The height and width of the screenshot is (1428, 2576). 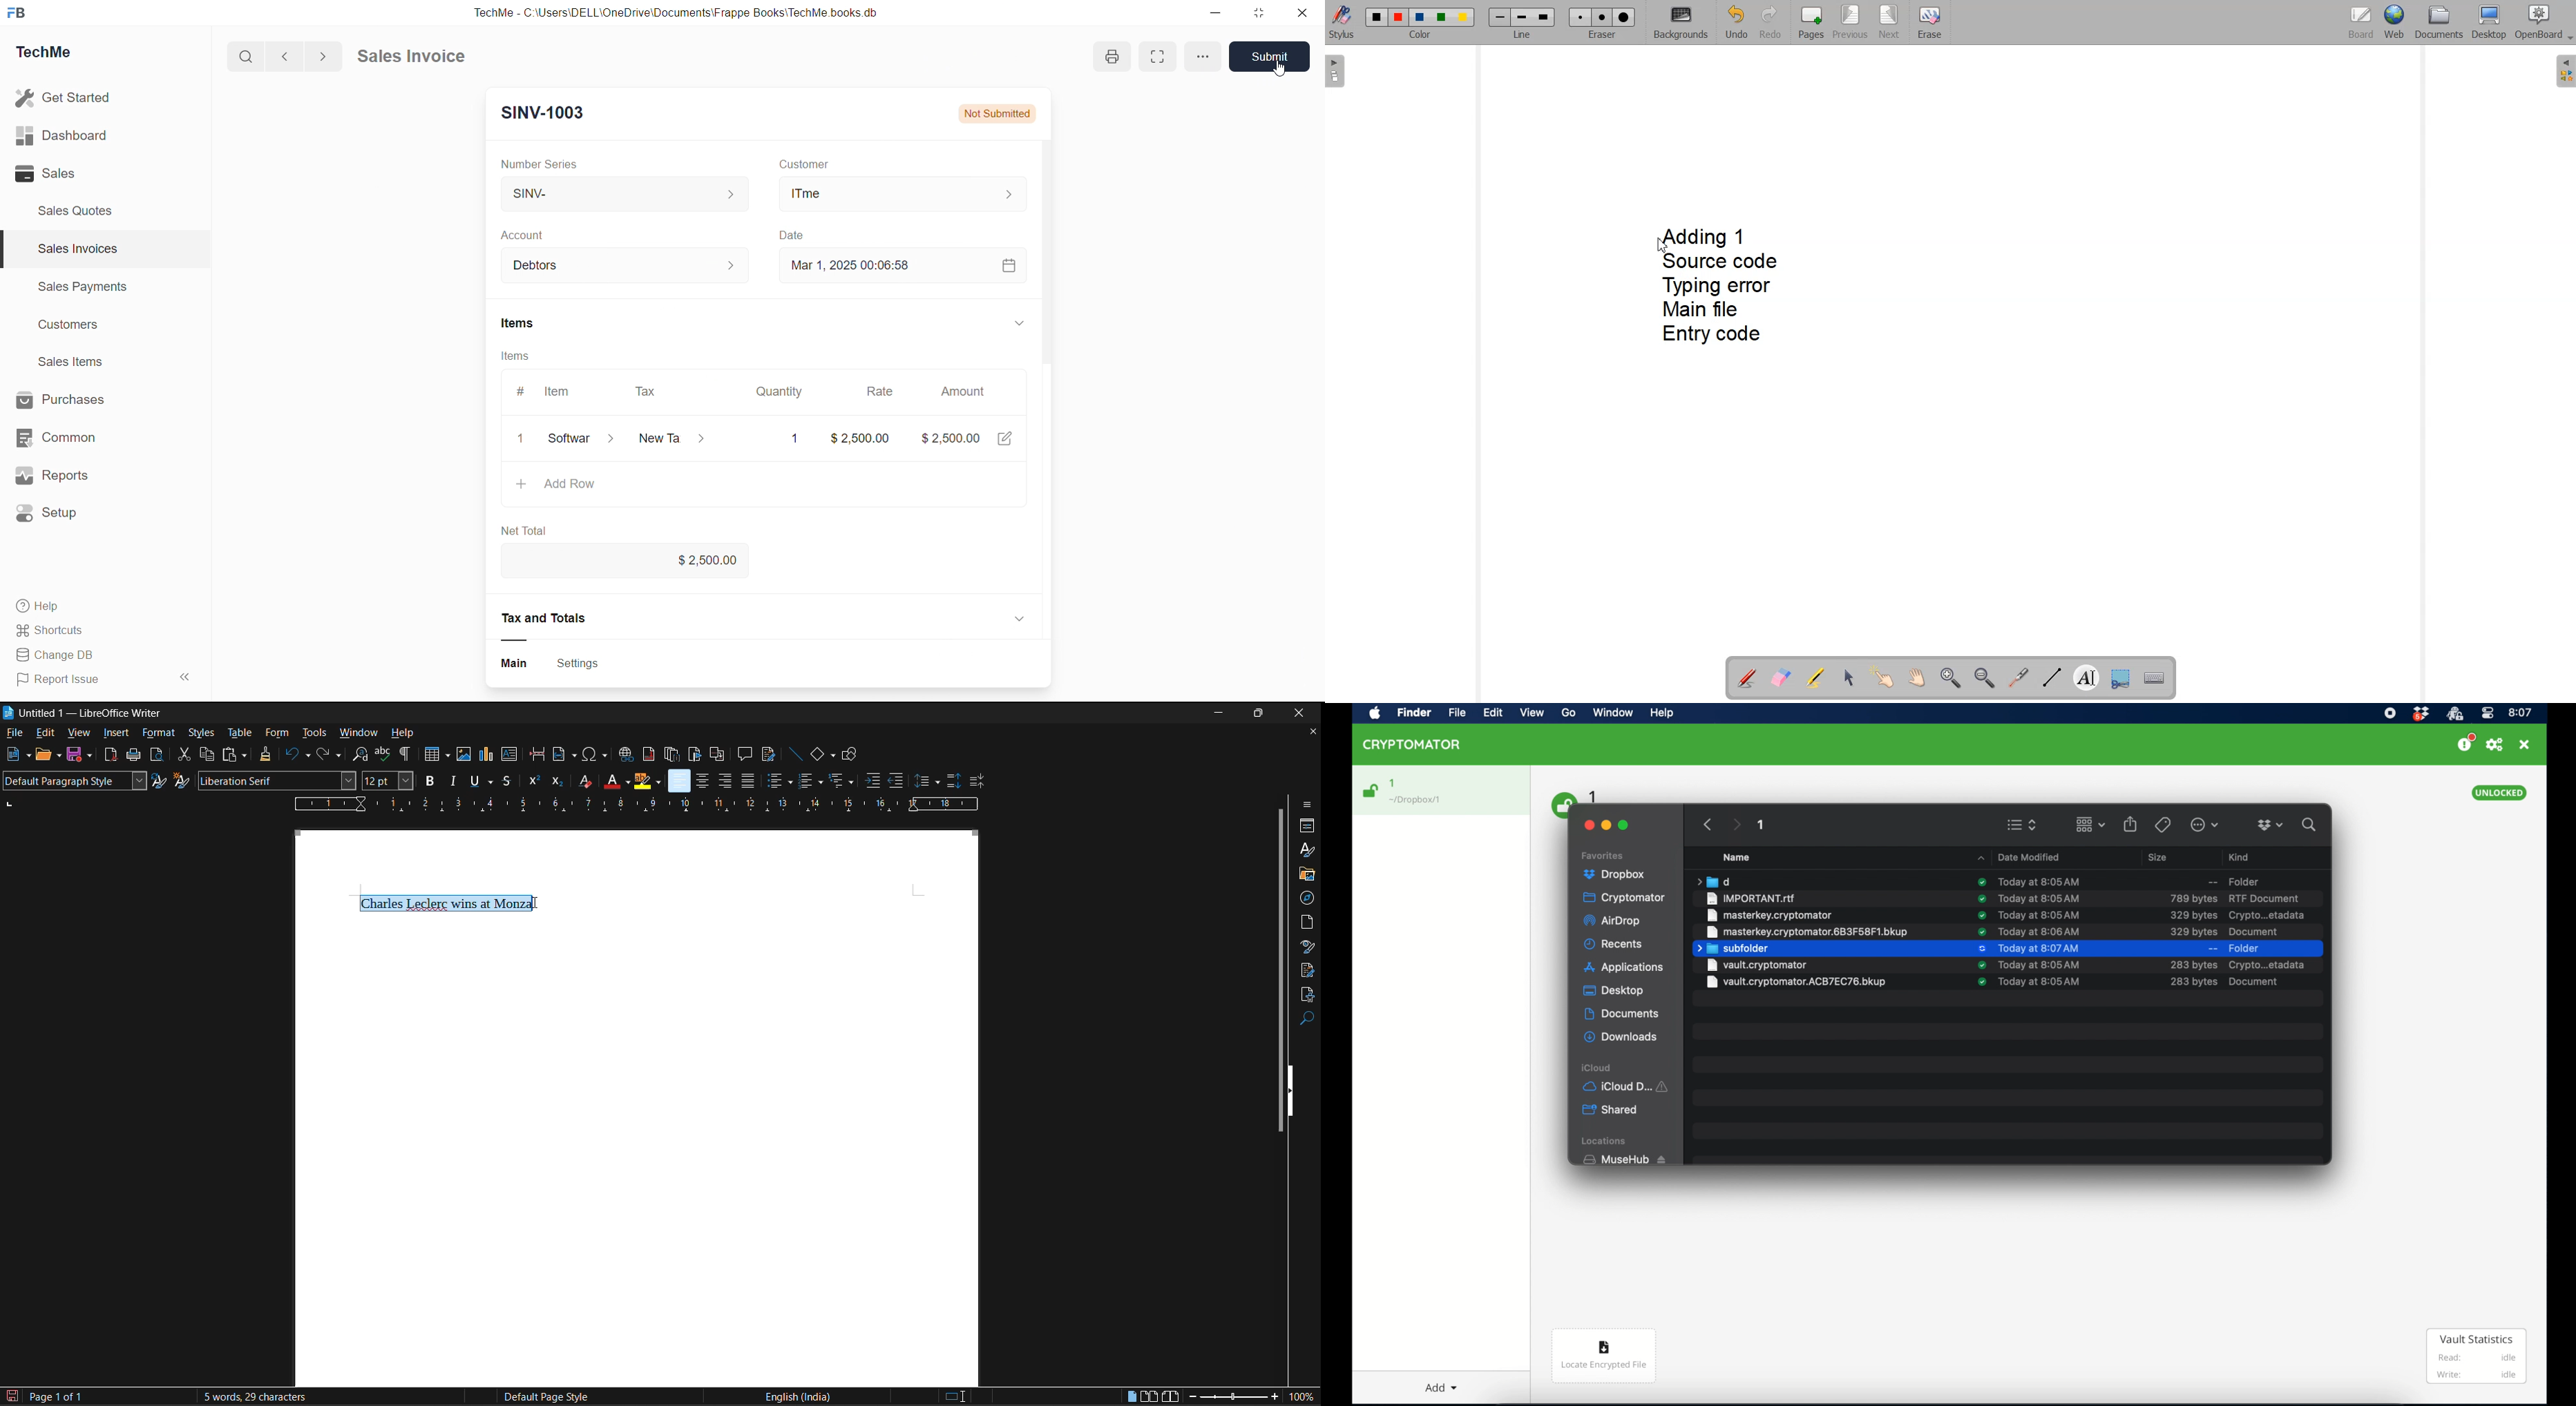 What do you see at coordinates (905, 266) in the screenshot?
I see `Mar 1, 2025 00:06:58 =)` at bounding box center [905, 266].